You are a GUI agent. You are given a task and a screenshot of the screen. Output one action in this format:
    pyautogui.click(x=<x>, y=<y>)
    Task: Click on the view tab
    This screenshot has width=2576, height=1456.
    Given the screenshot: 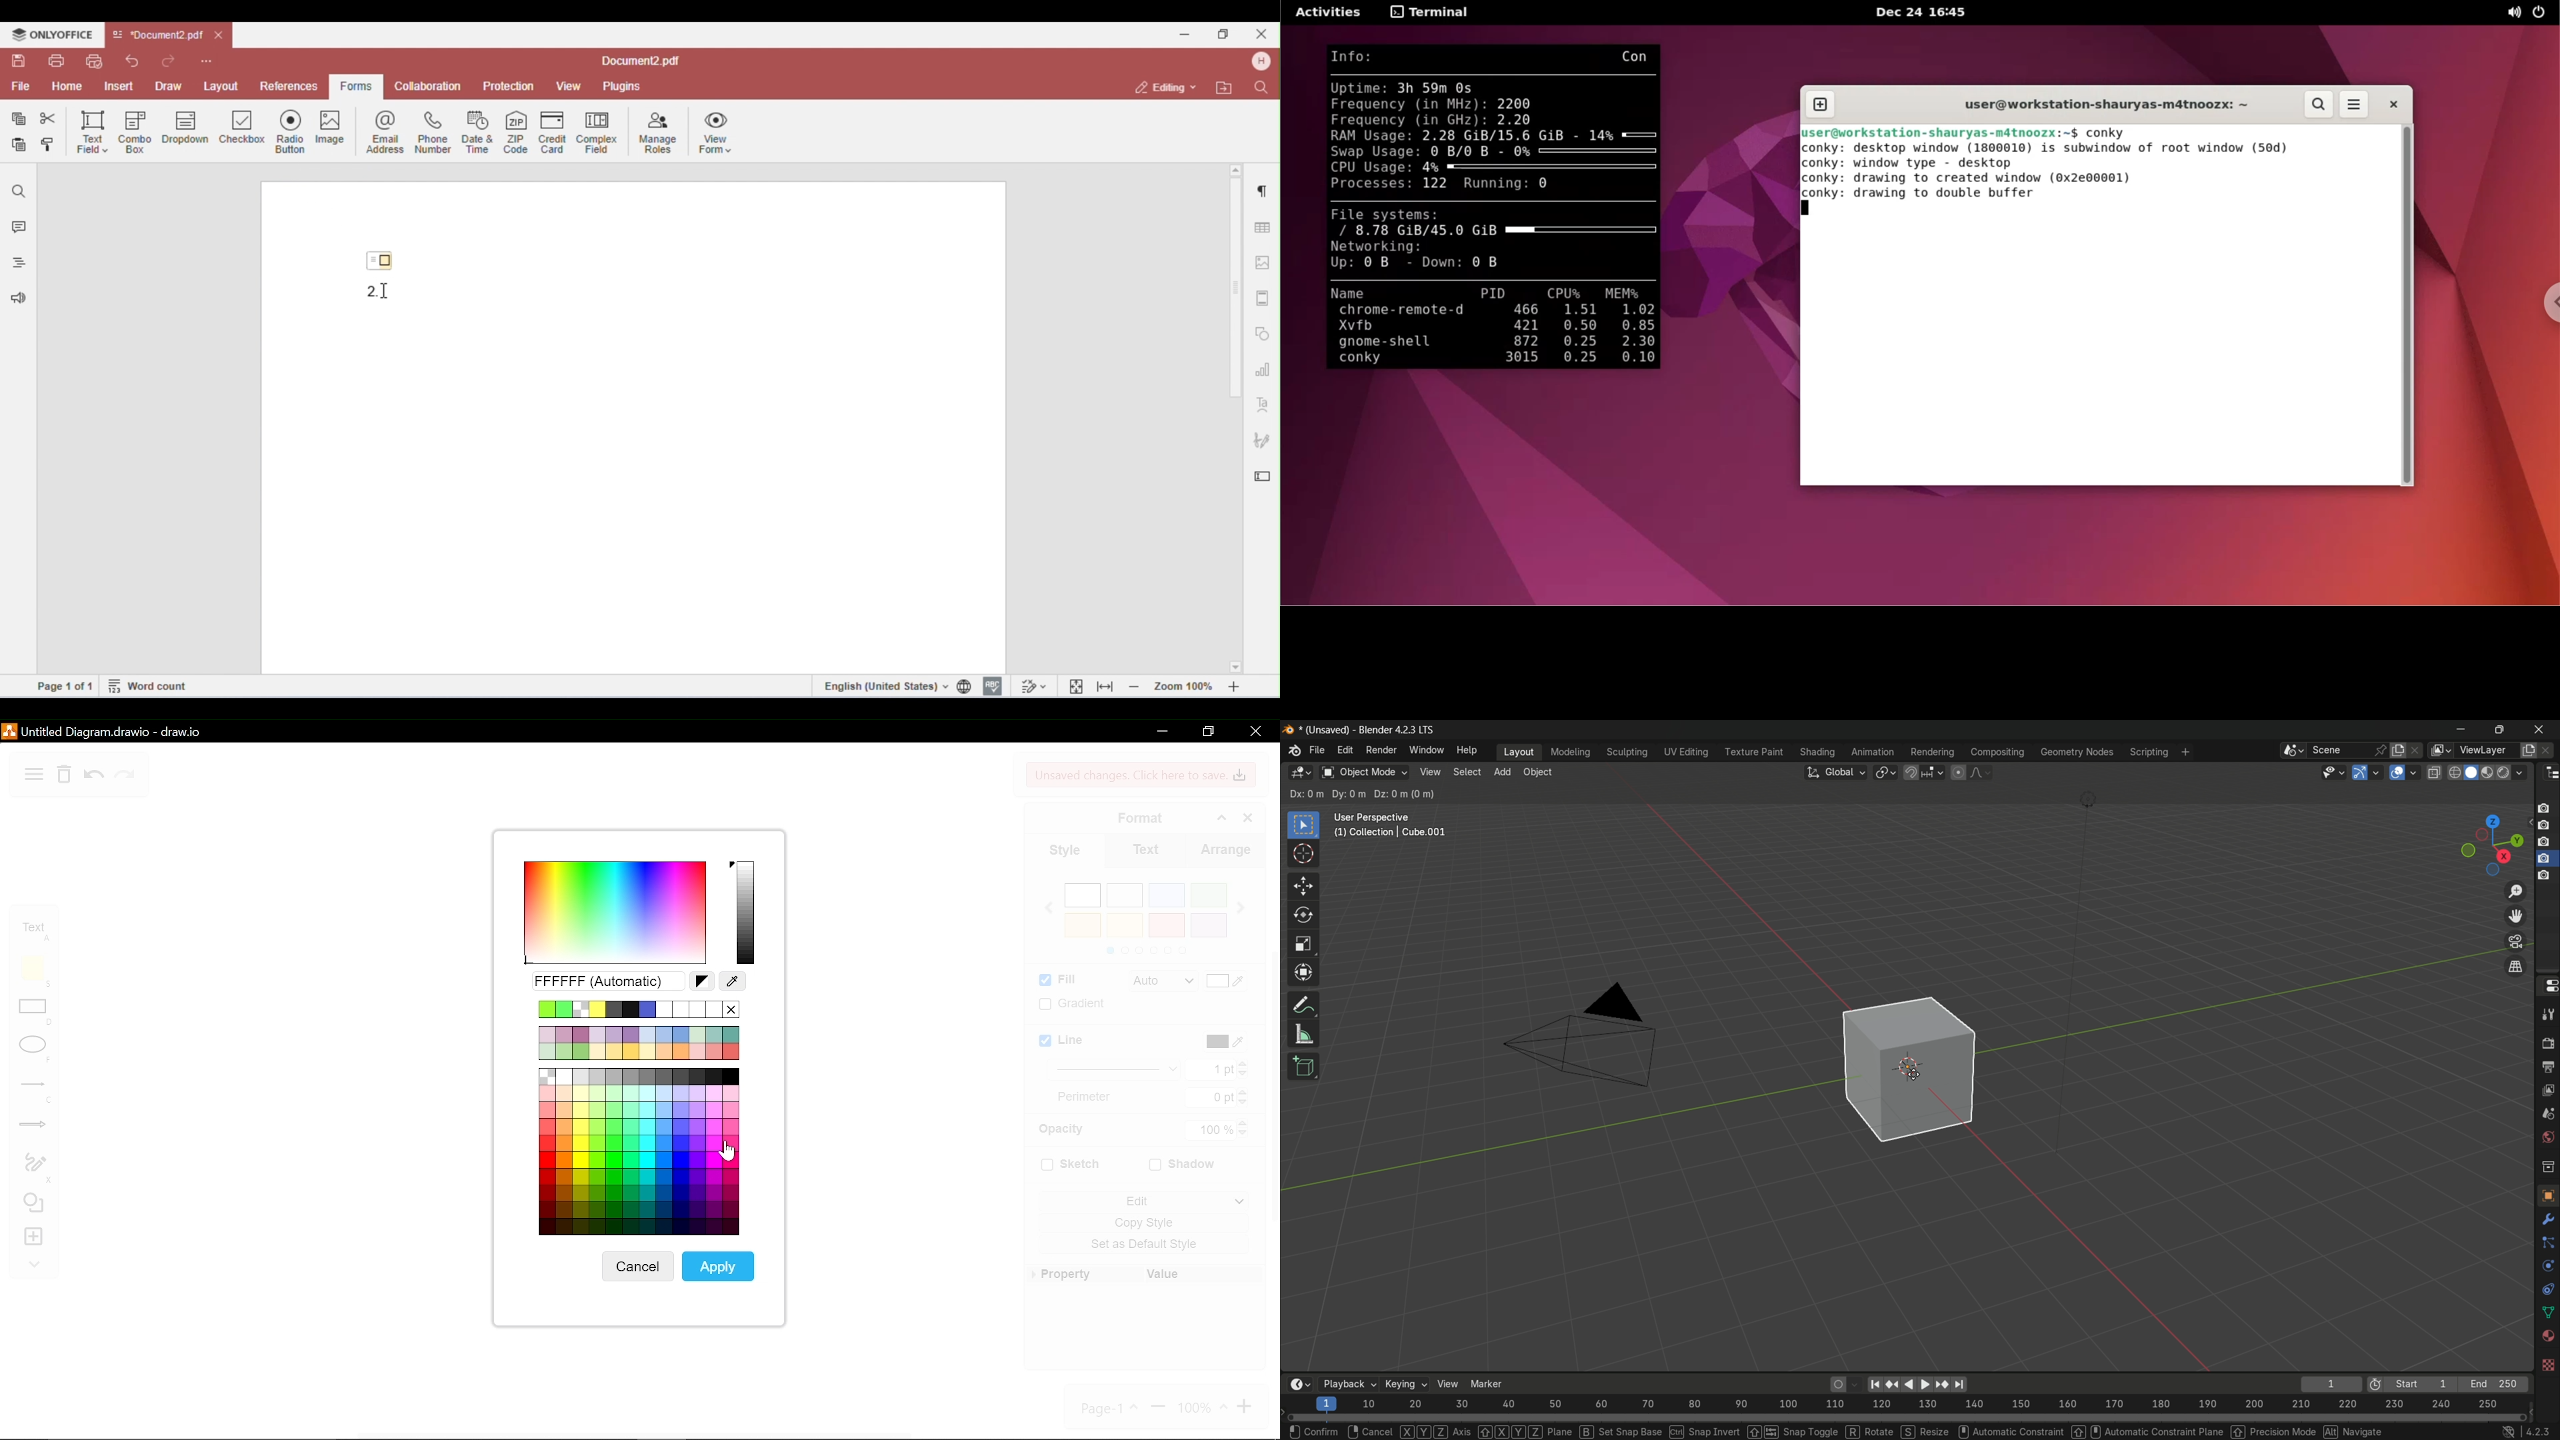 What is the action you would take?
    pyautogui.click(x=1429, y=773)
    